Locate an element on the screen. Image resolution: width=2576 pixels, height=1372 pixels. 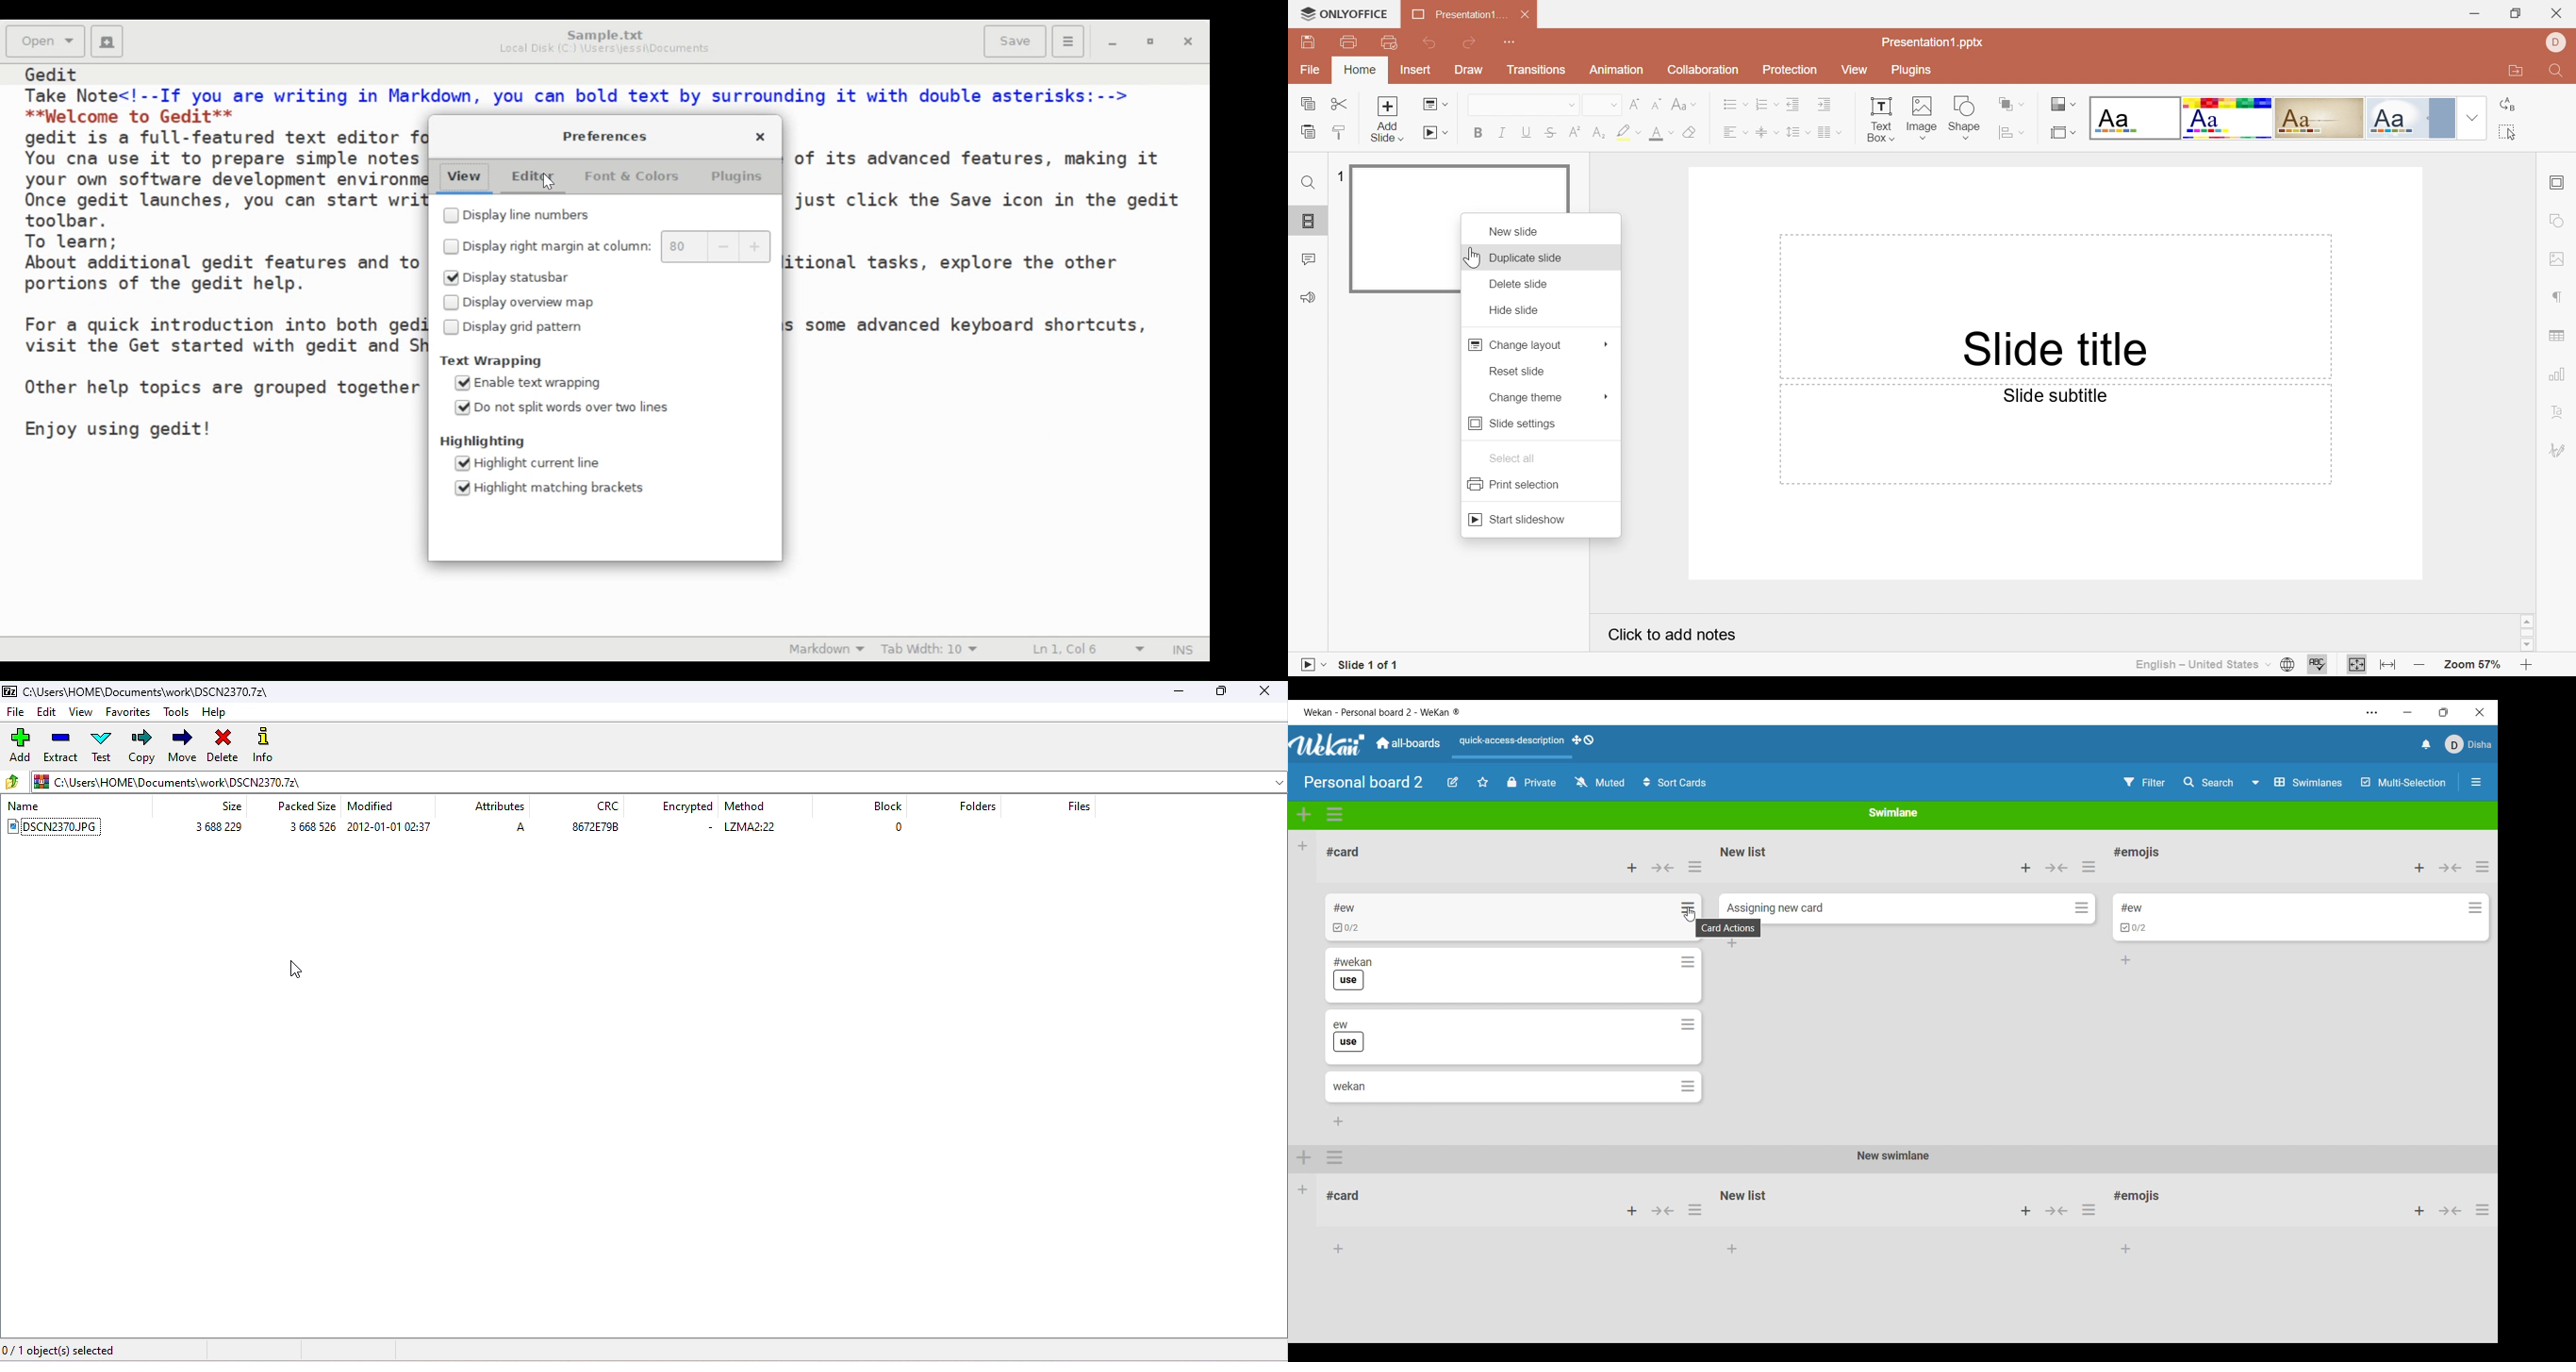
method is located at coordinates (746, 808).